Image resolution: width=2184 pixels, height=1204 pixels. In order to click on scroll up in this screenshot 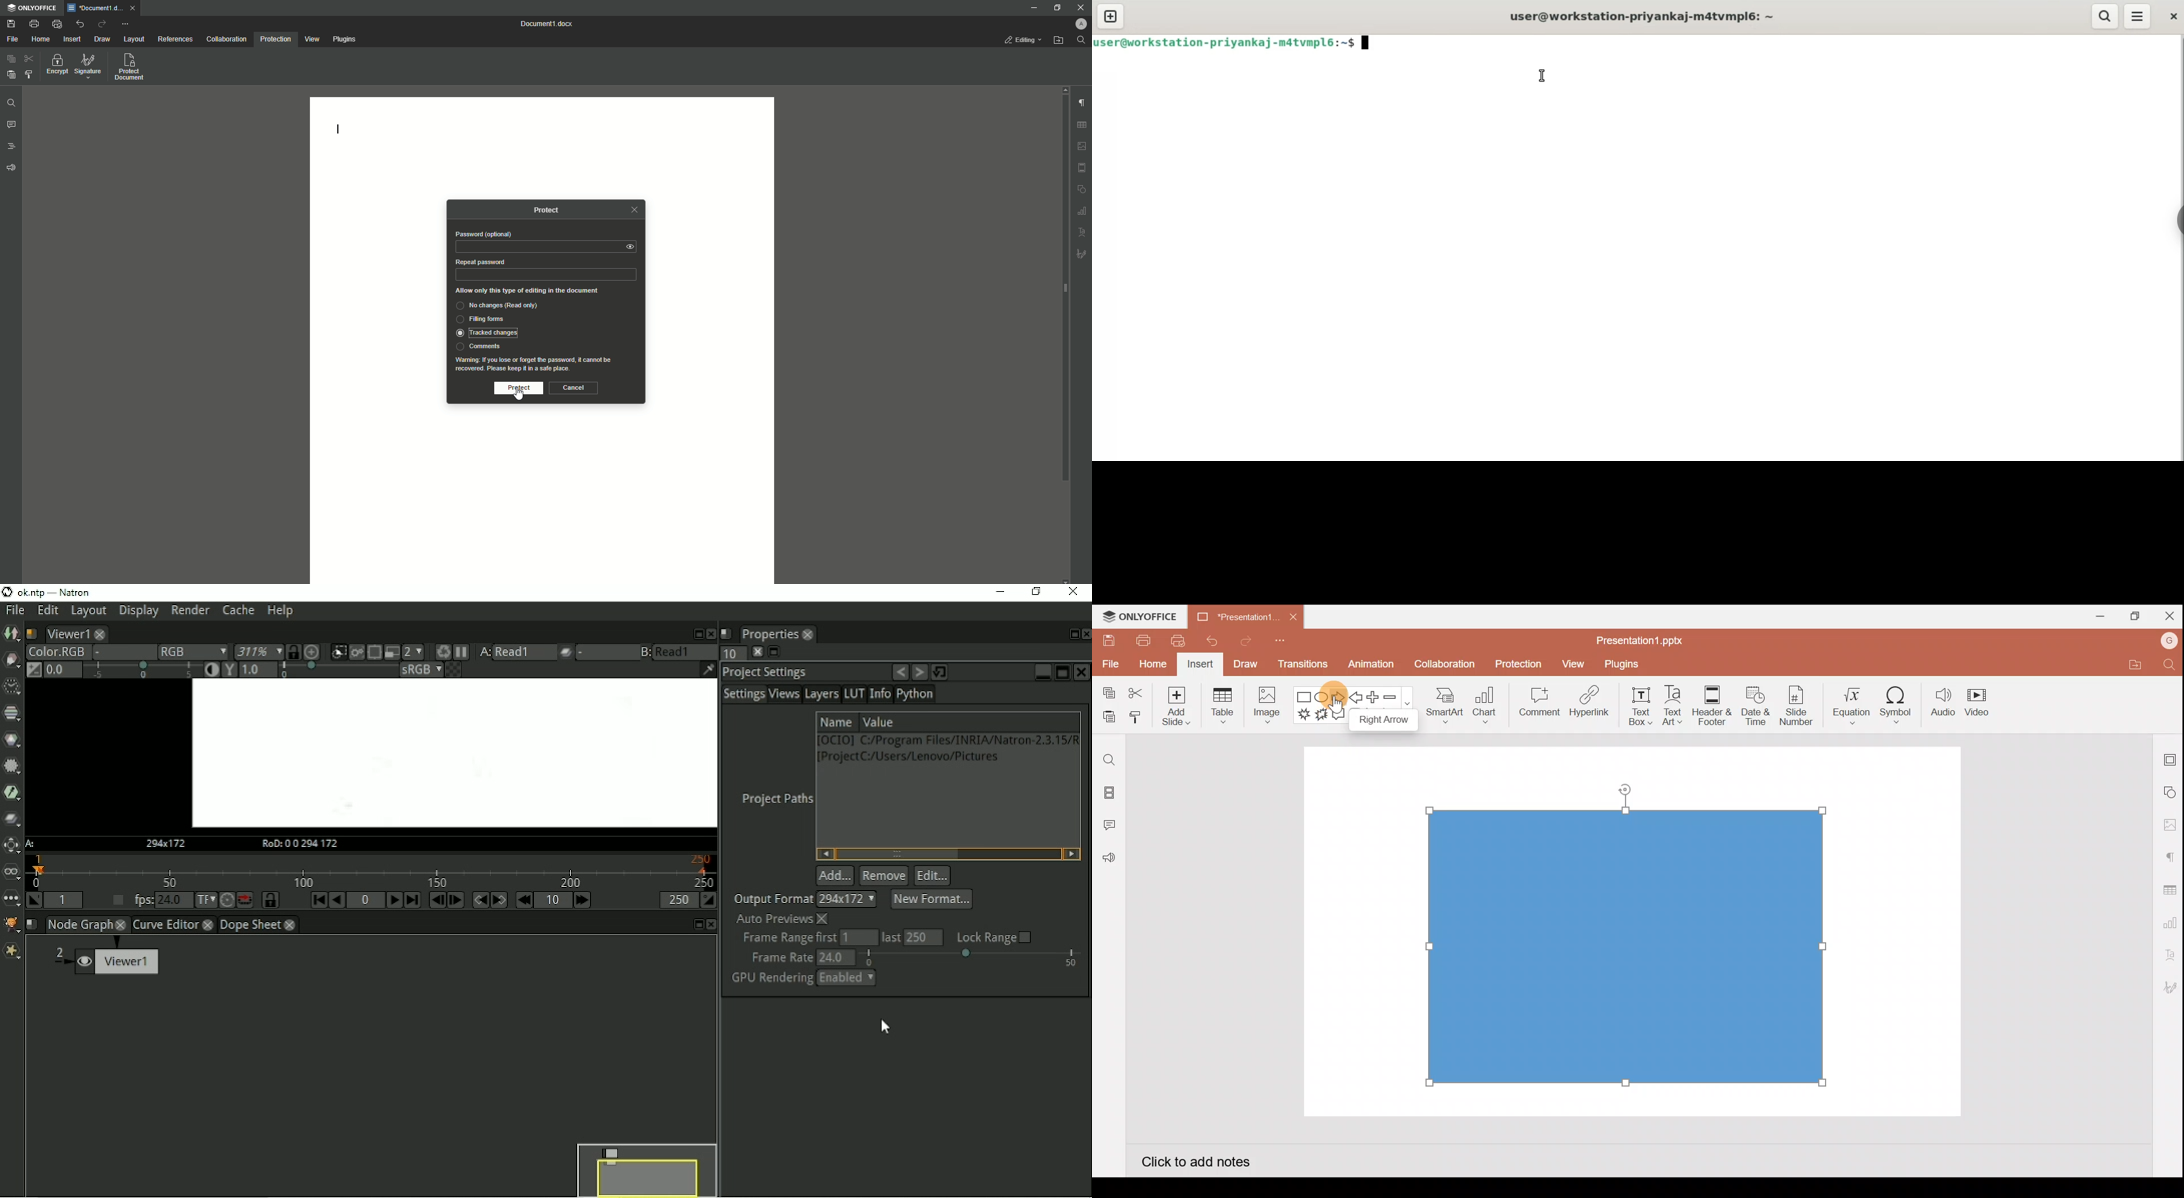, I will do `click(1065, 90)`.